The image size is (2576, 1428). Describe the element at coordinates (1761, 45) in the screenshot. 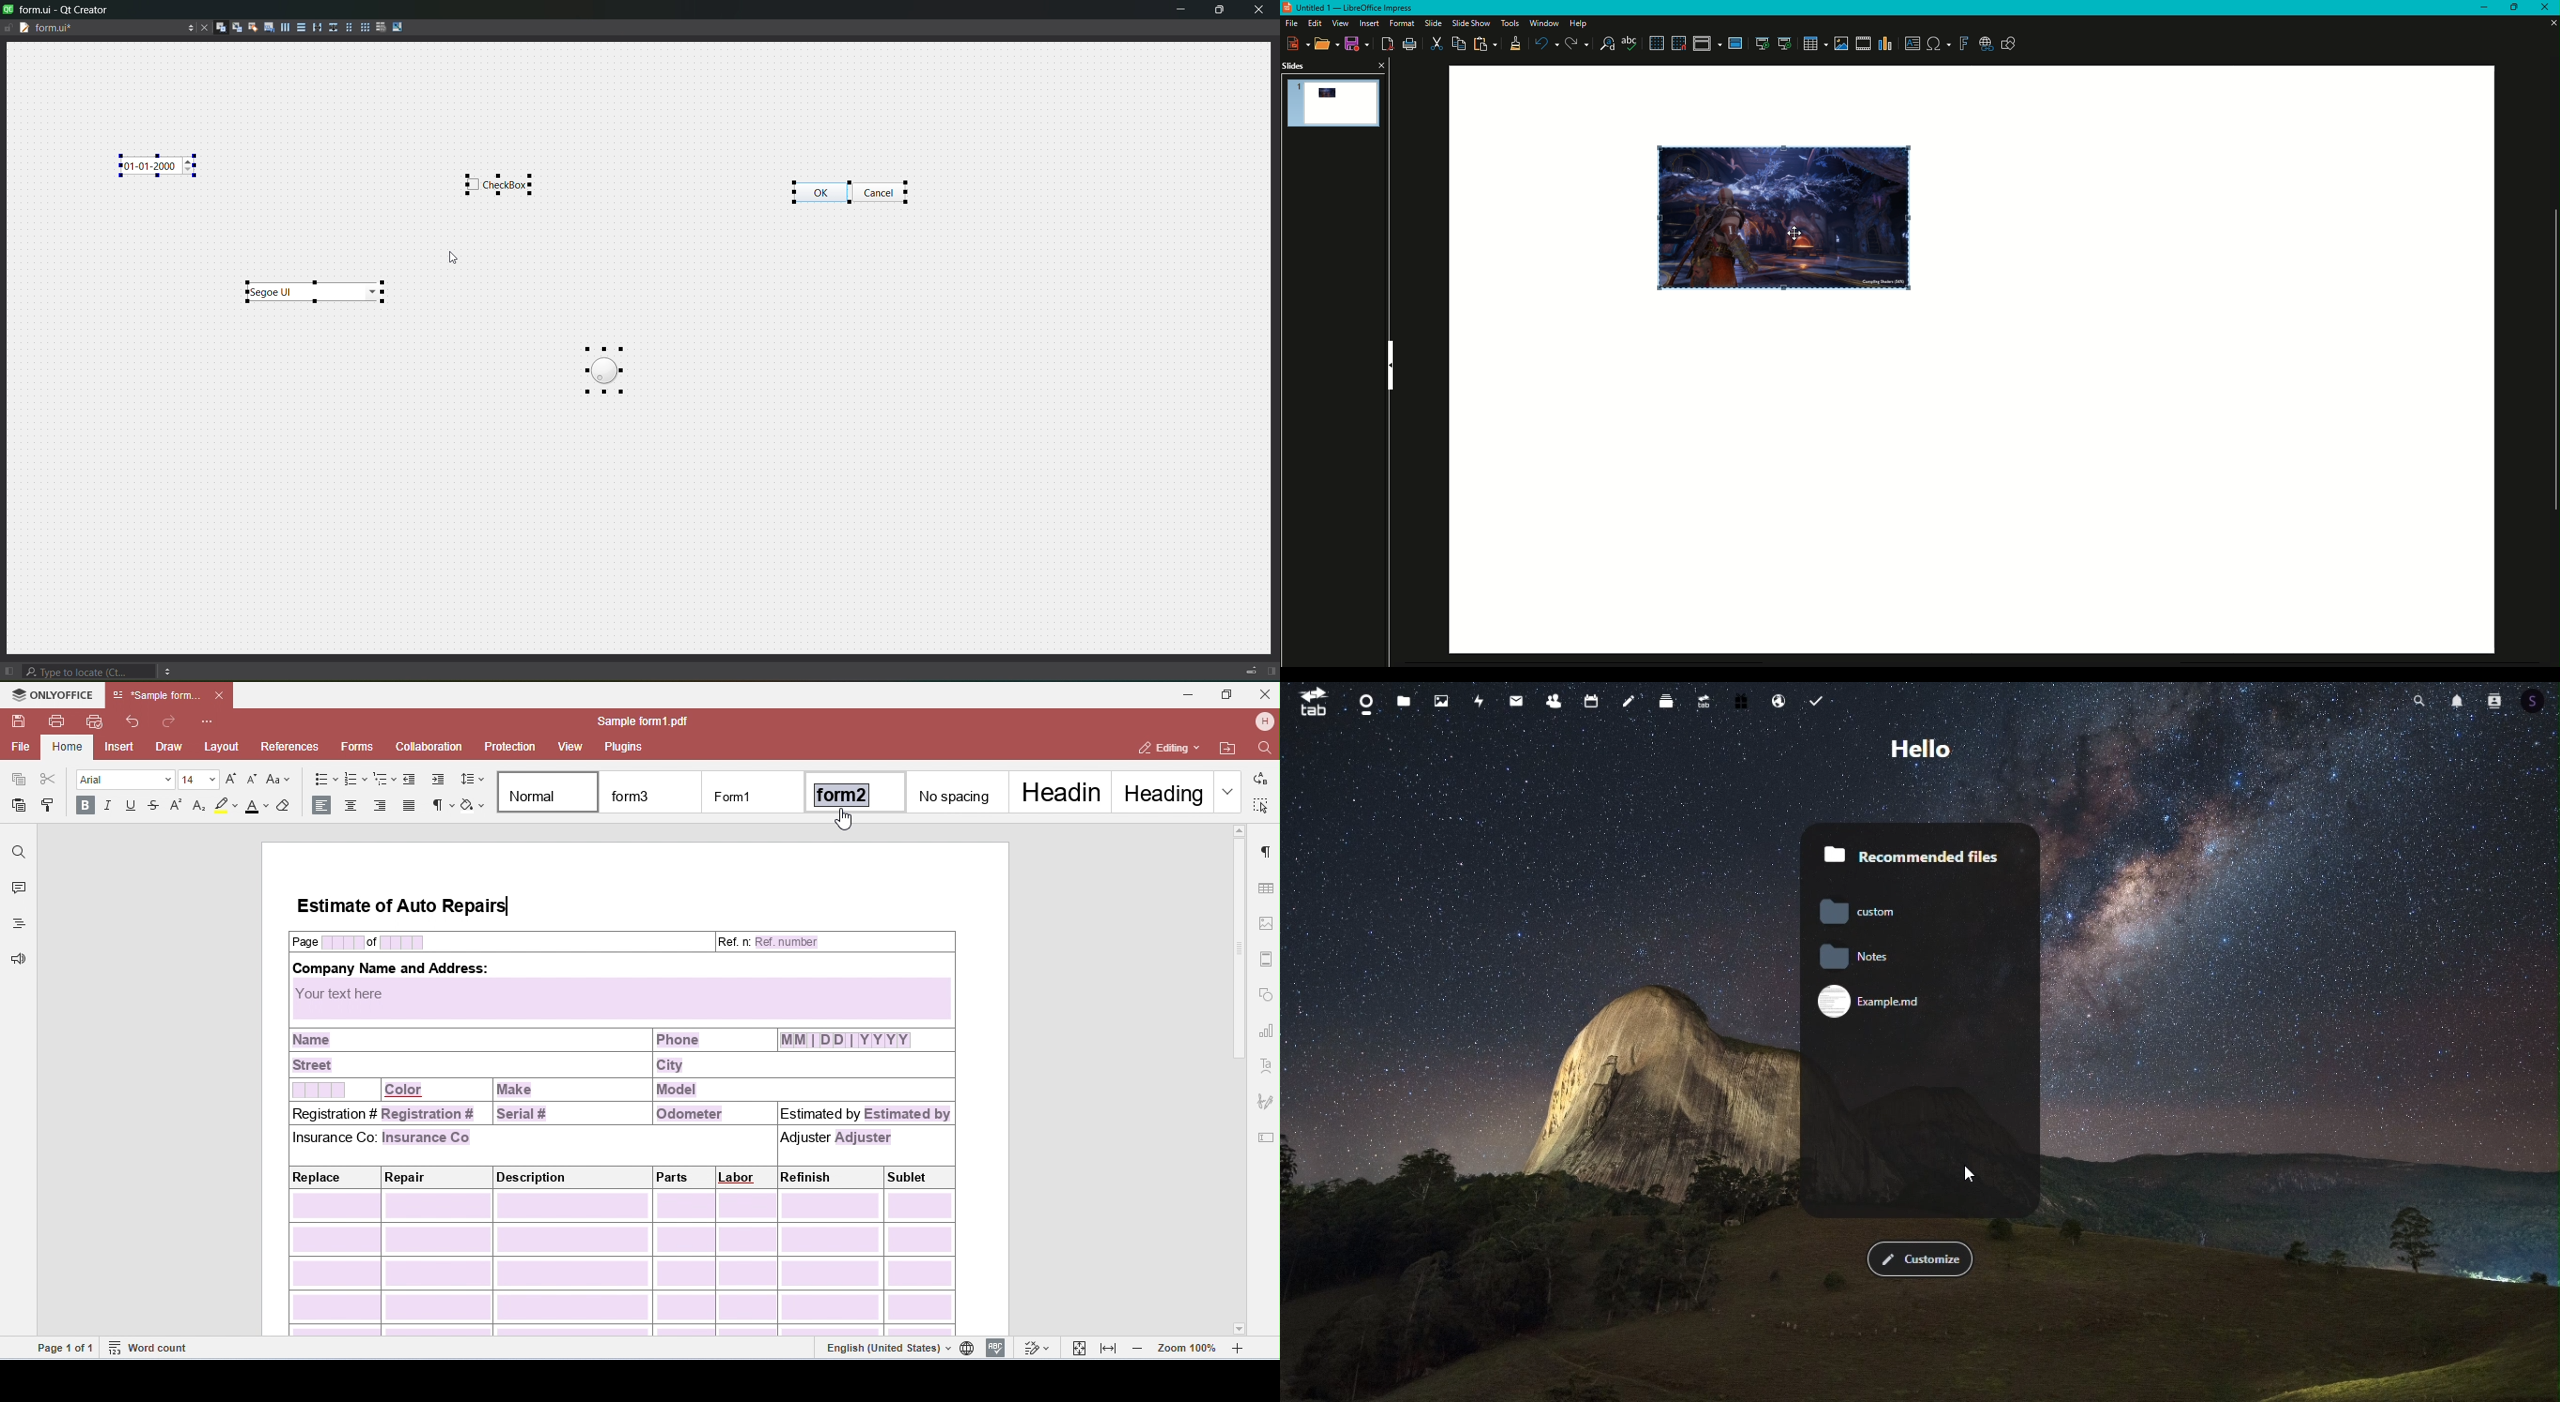

I see `First Slide` at that location.